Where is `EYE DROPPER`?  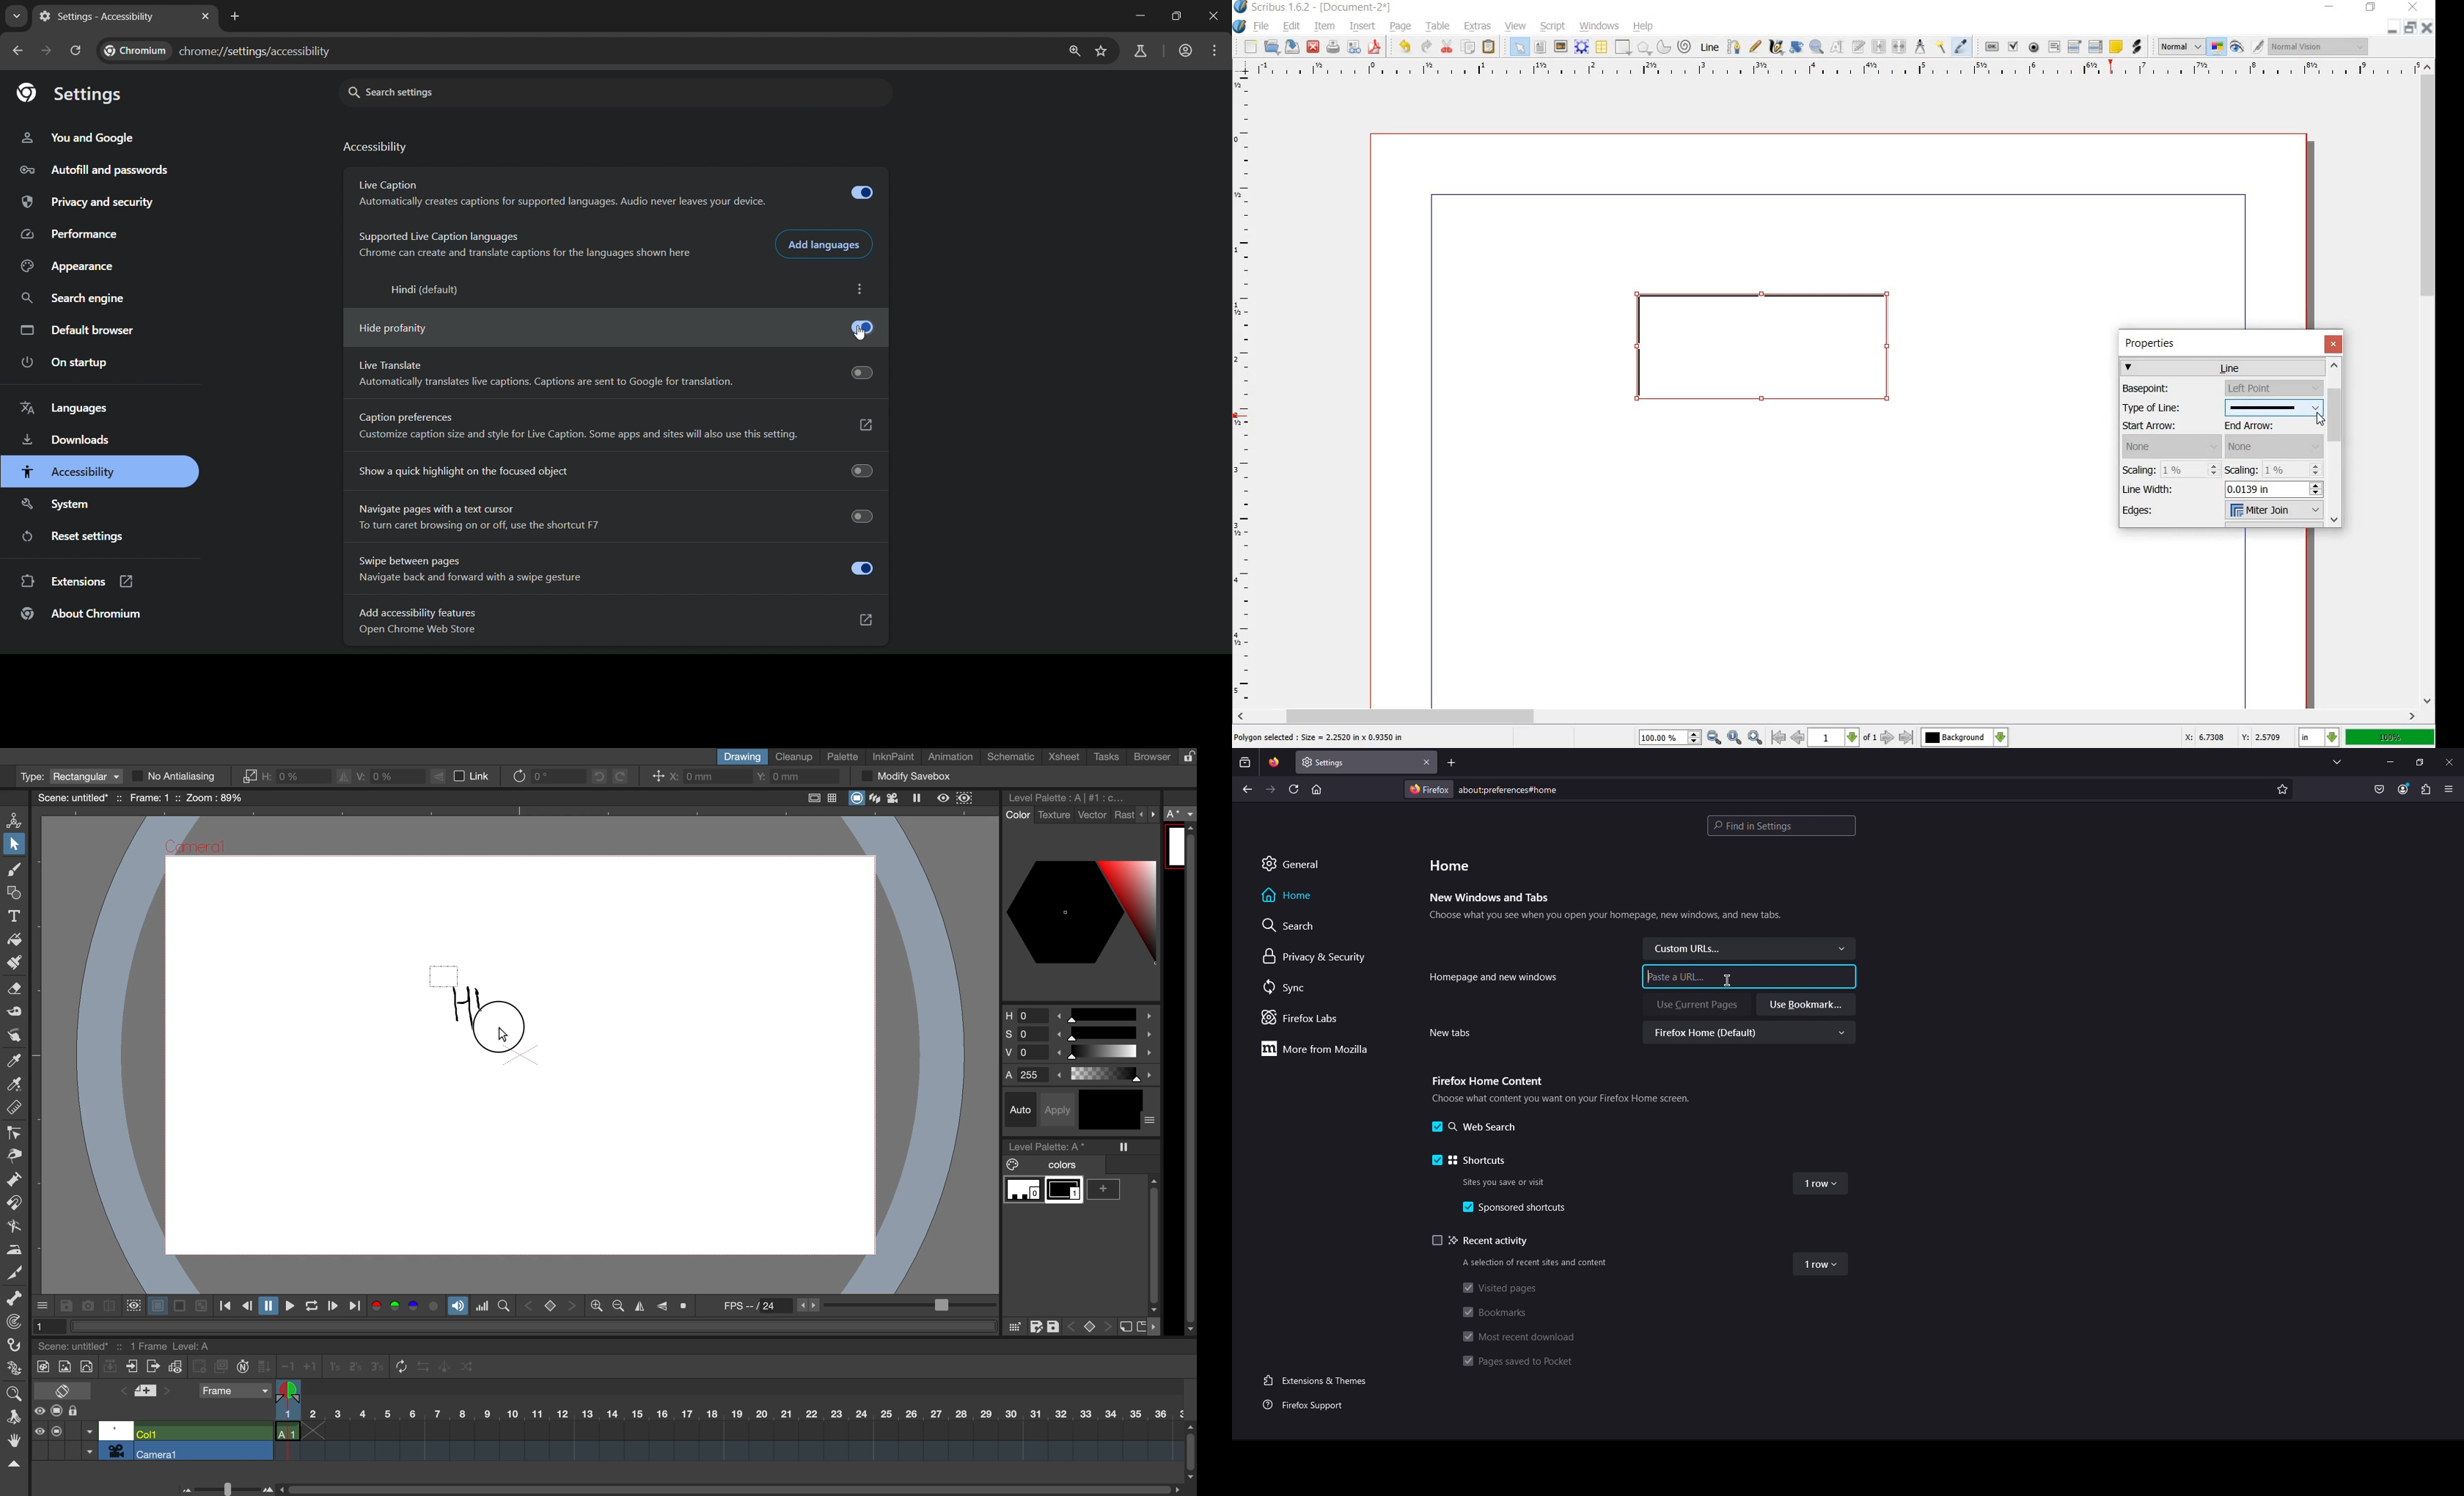
EYE DROPPER is located at coordinates (1964, 47).